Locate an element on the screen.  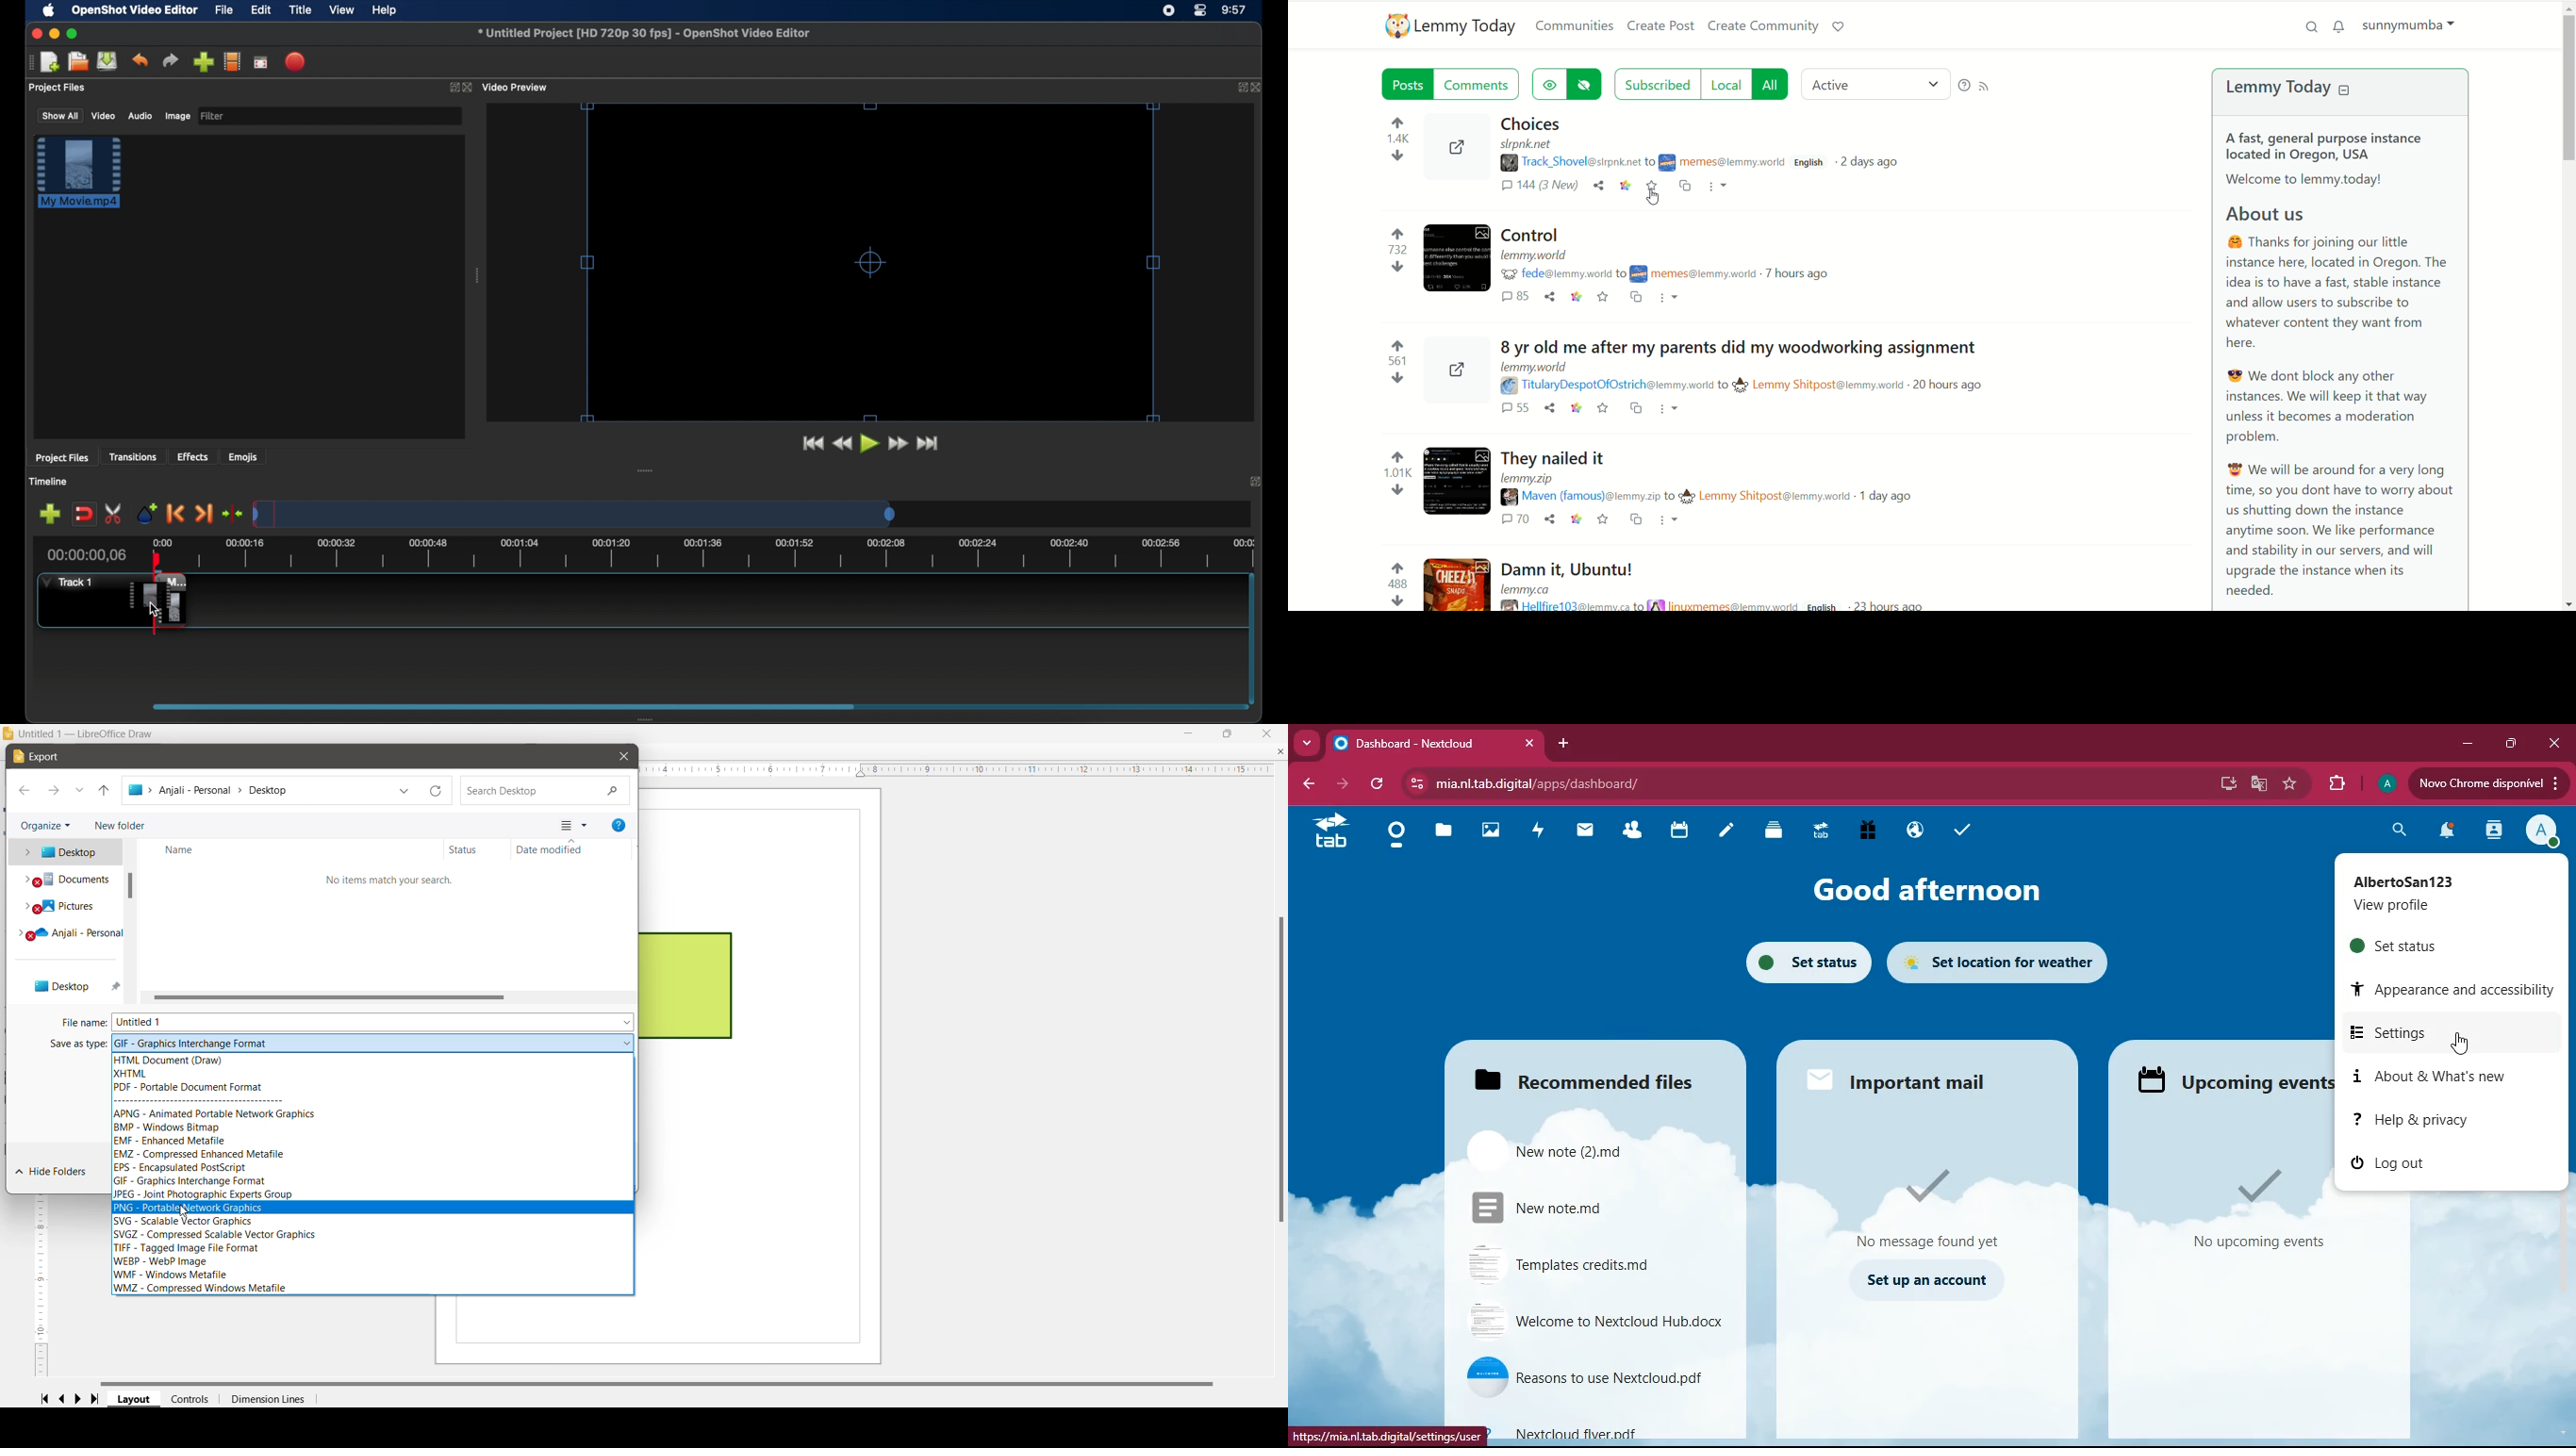
Save as type is located at coordinates (78, 1044).